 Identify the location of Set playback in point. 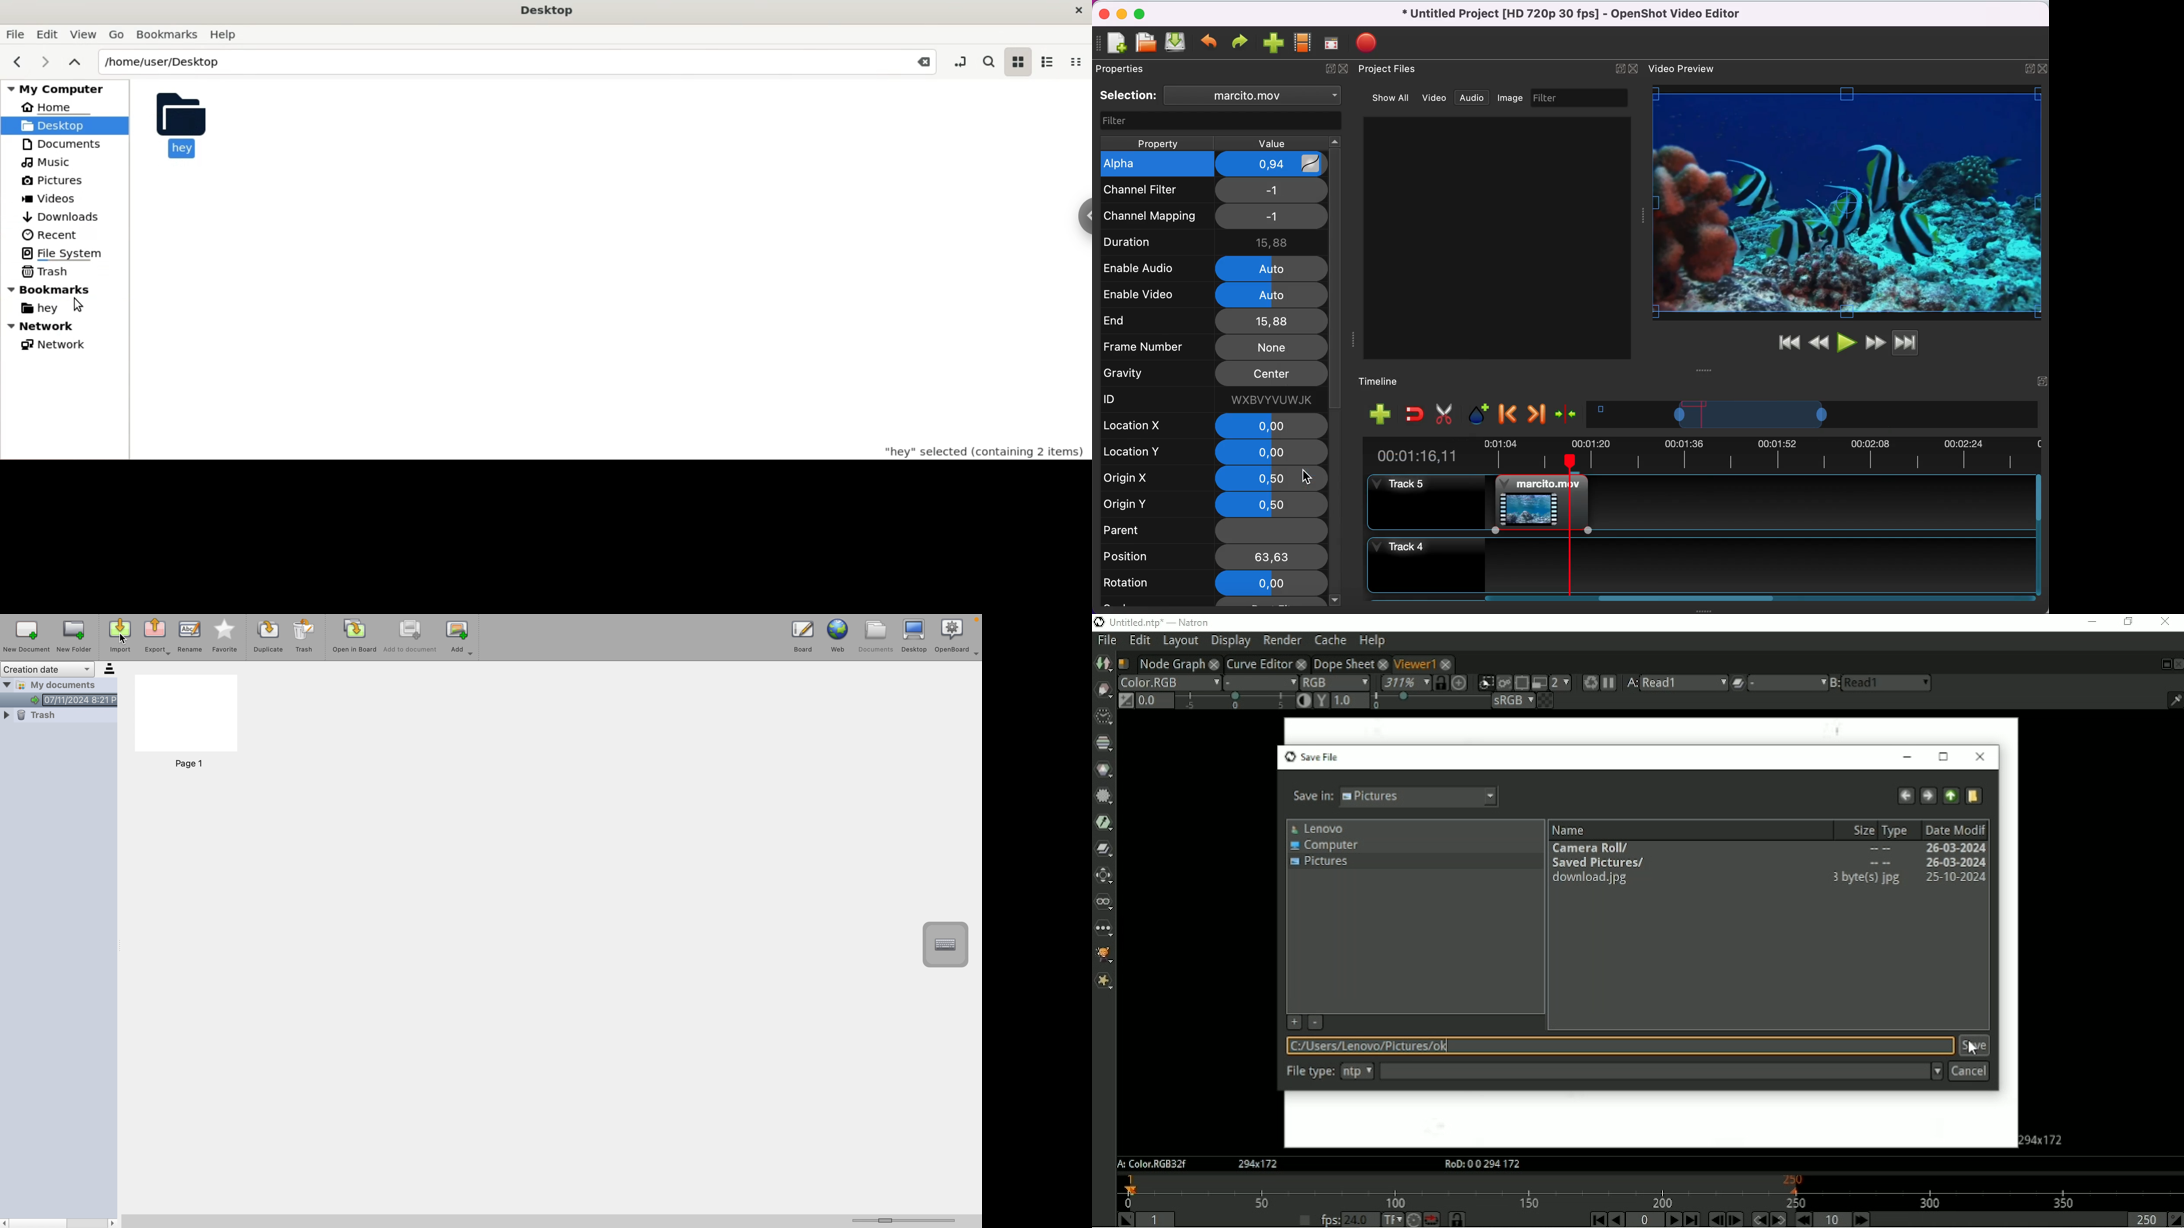
(1125, 1219).